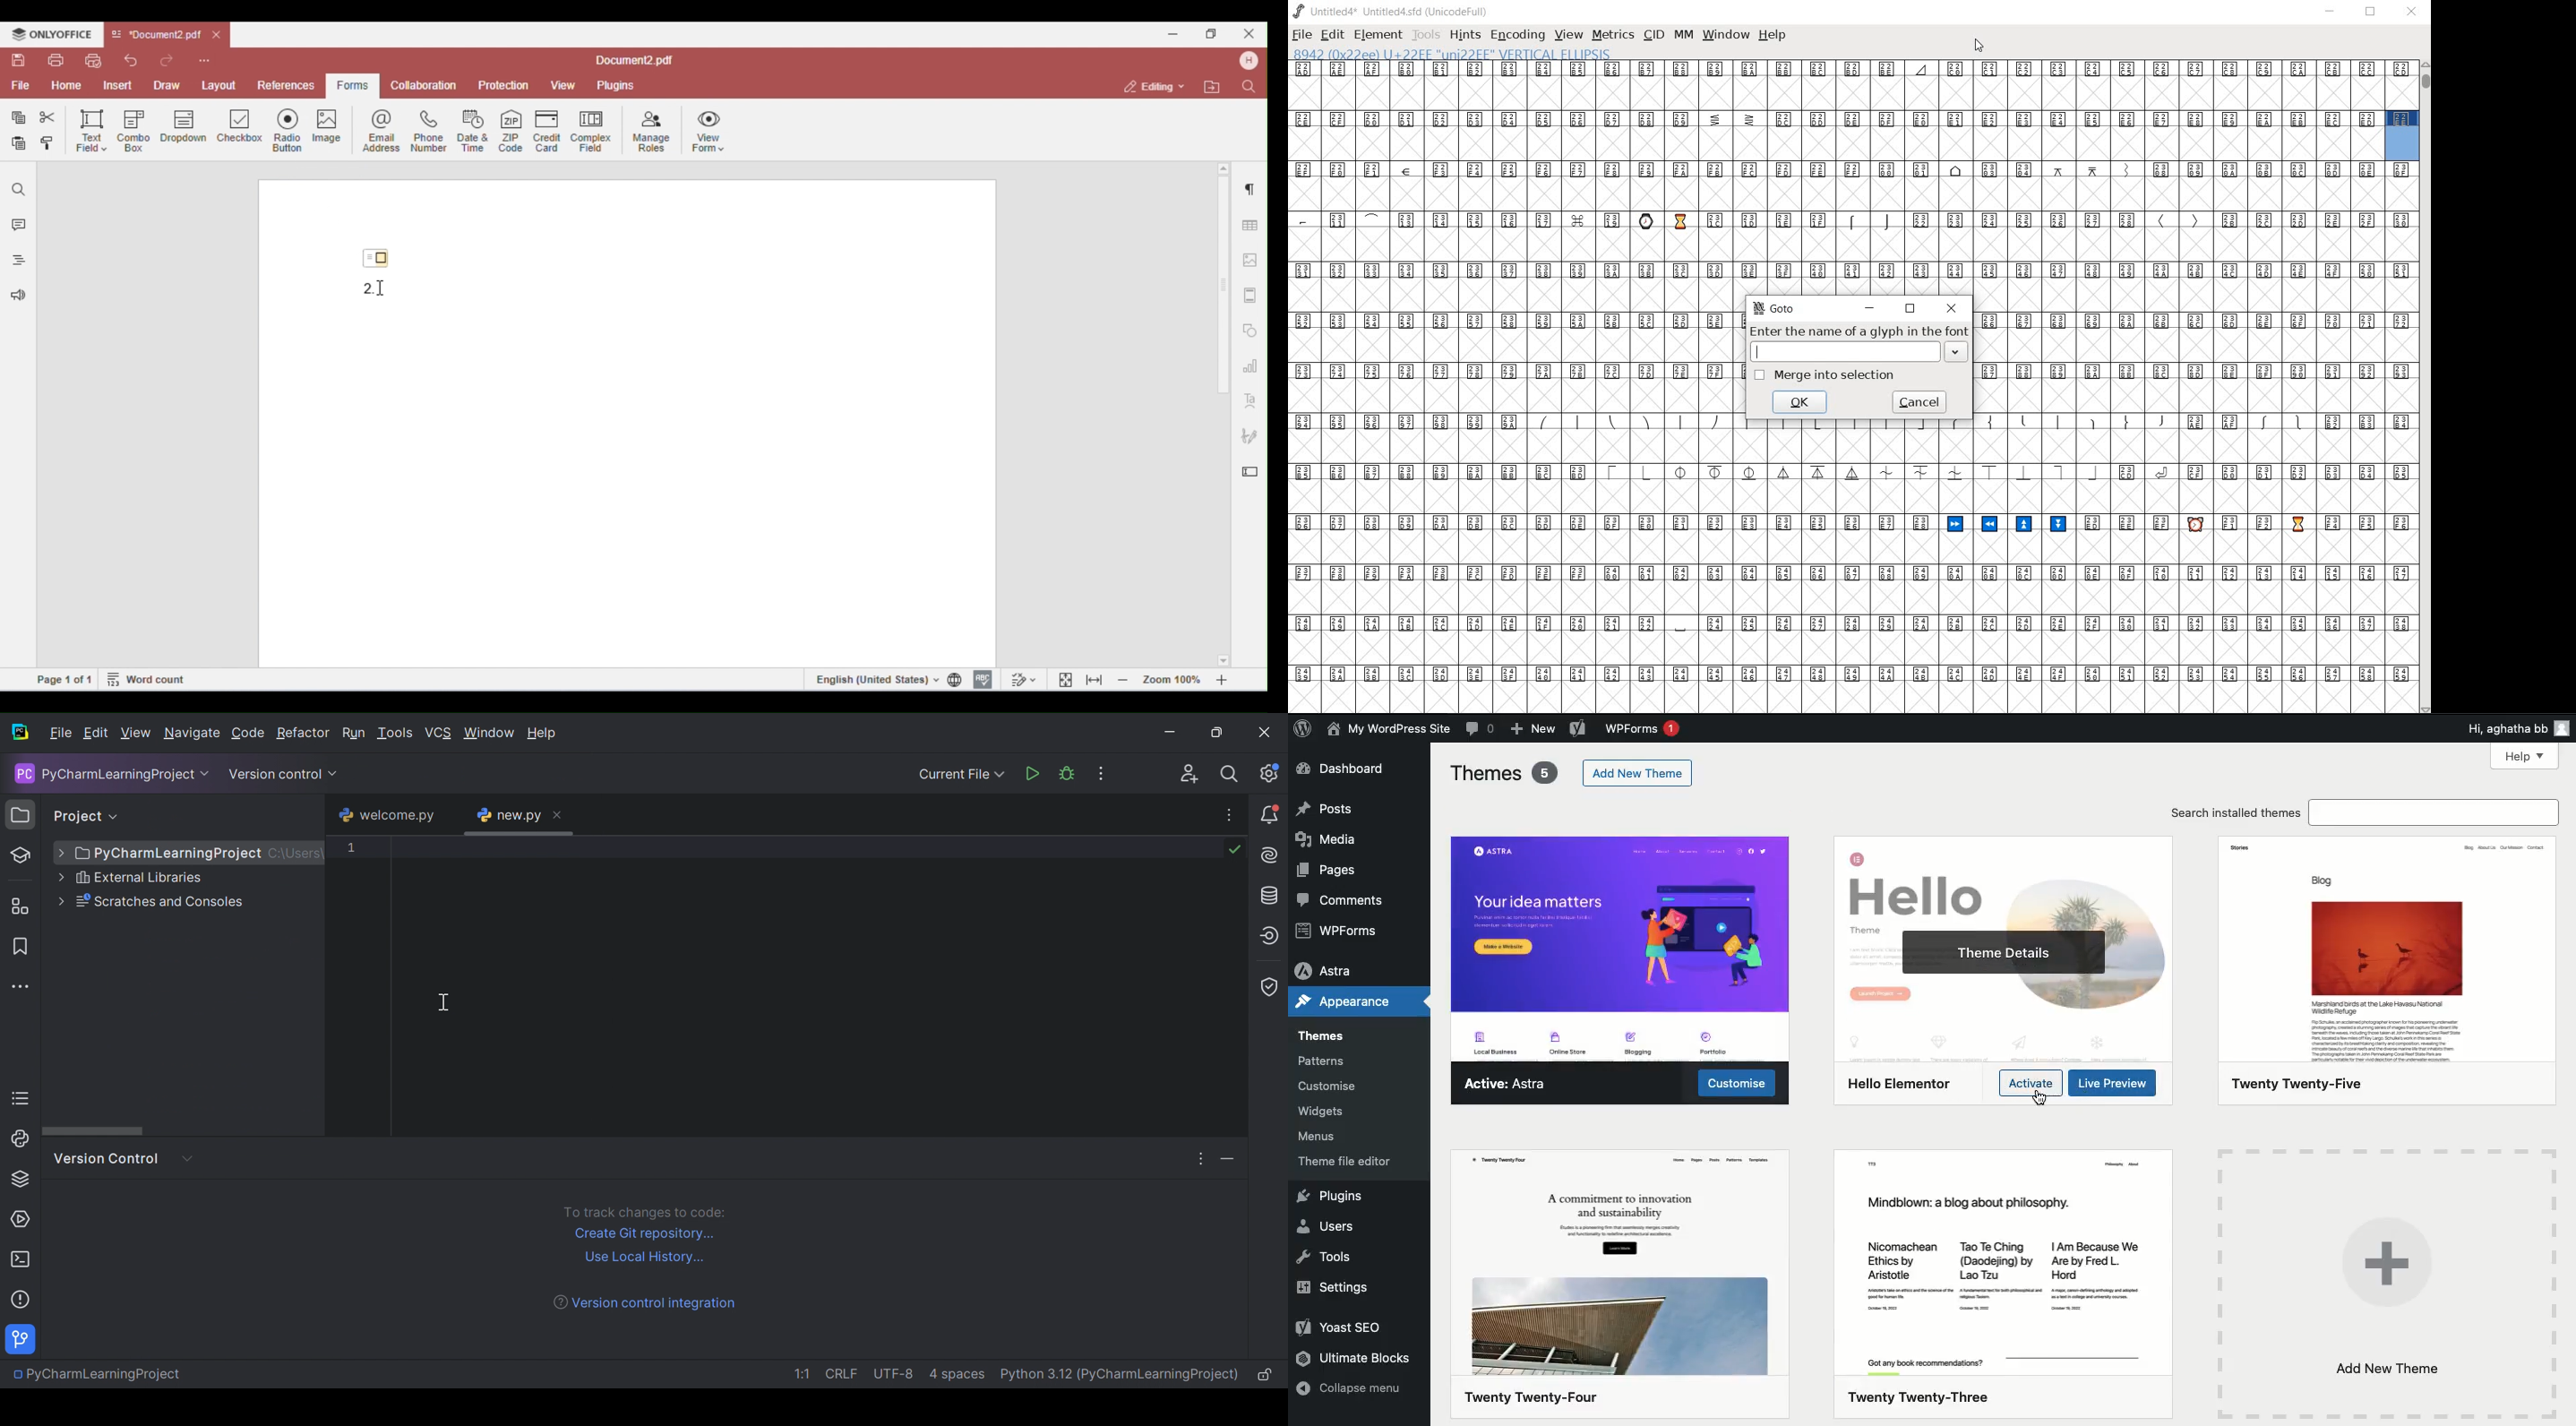  What do you see at coordinates (2031, 1083) in the screenshot?
I see `Activate` at bounding box center [2031, 1083].